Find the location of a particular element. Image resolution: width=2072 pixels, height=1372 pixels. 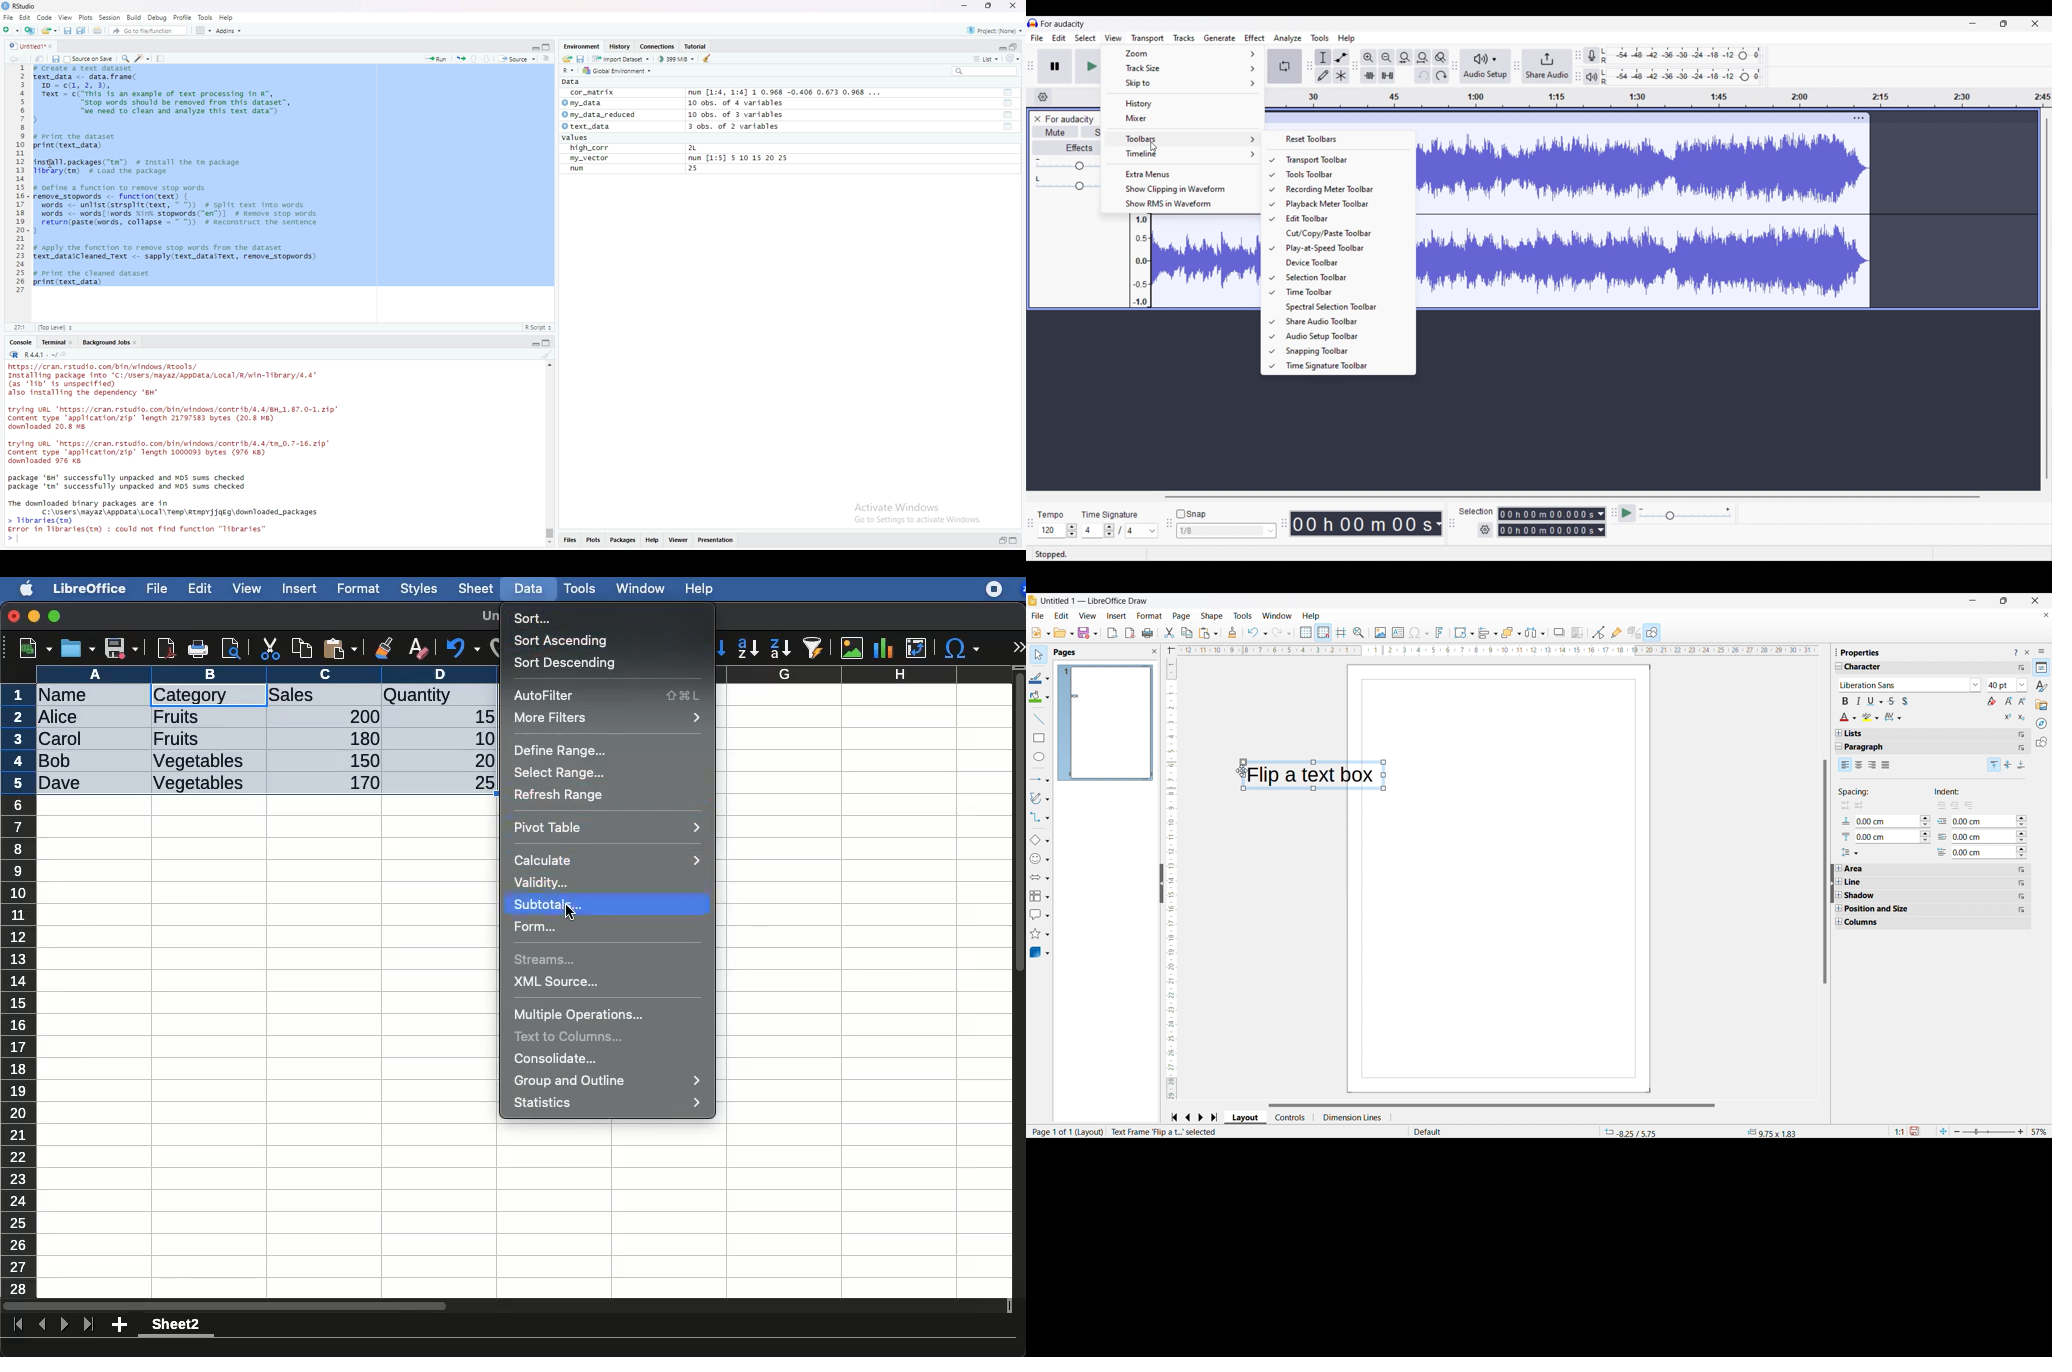

25 is located at coordinates (477, 781).